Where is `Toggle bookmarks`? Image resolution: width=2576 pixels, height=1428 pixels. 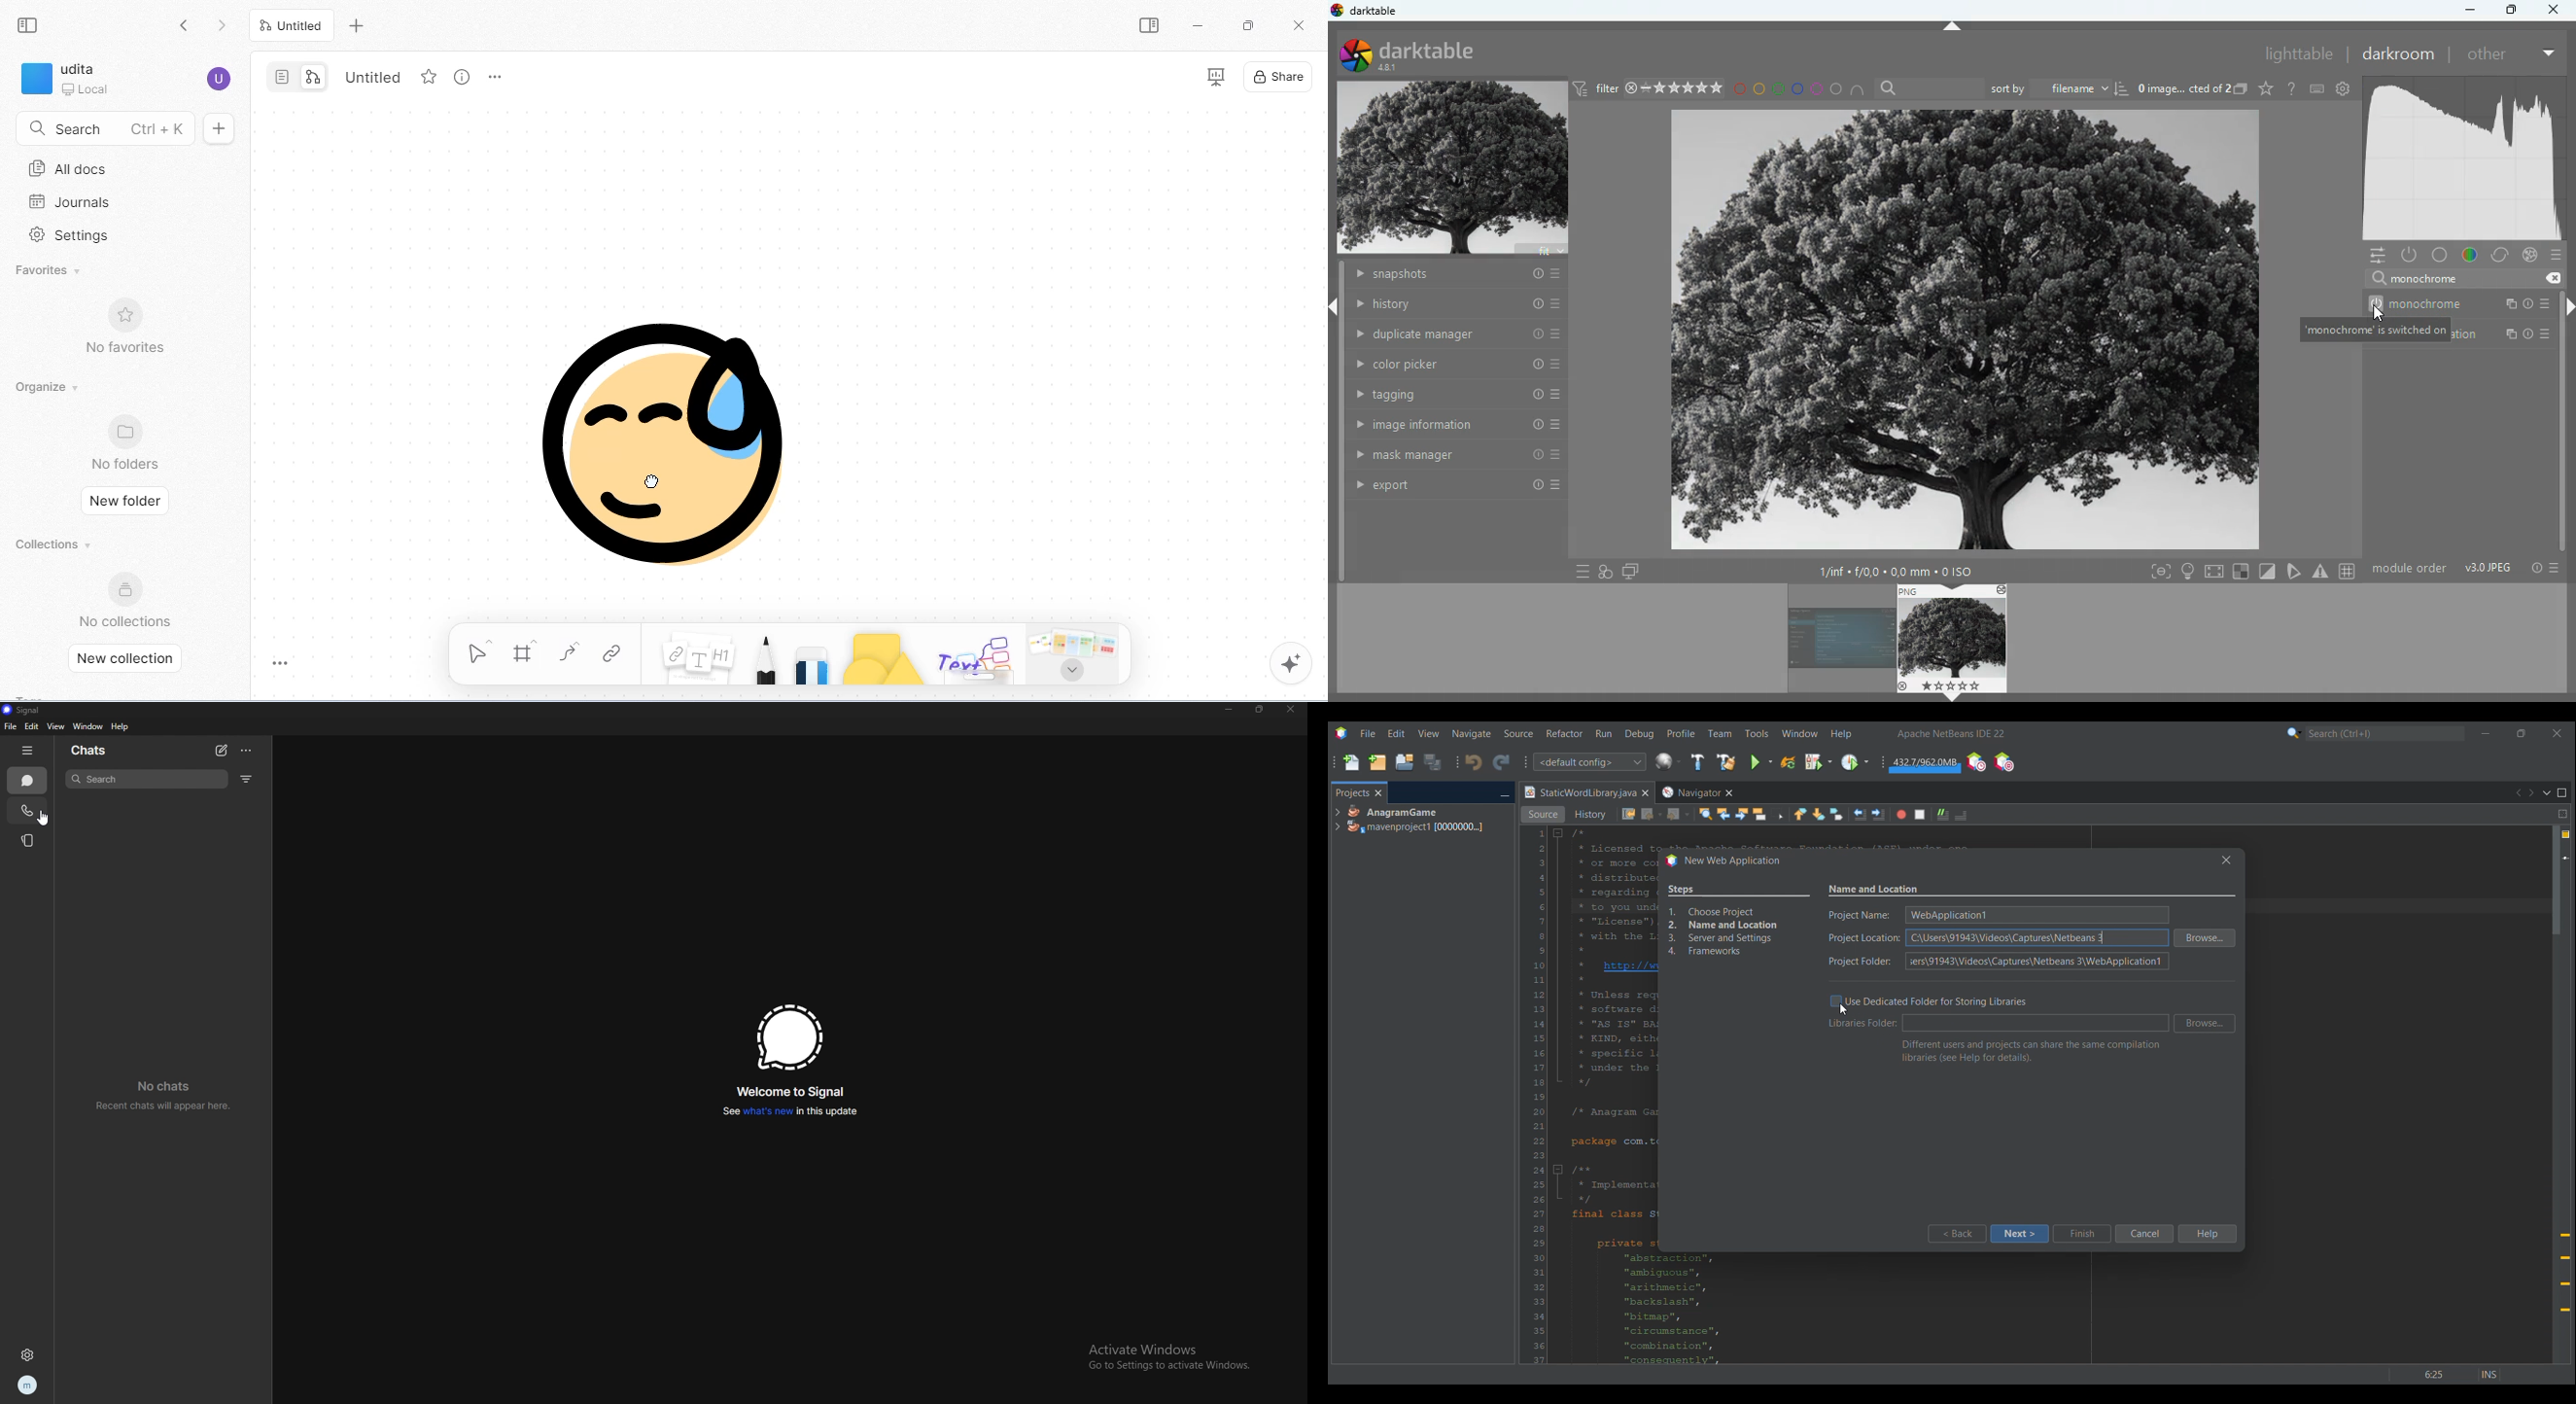 Toggle bookmarks is located at coordinates (1836, 814).